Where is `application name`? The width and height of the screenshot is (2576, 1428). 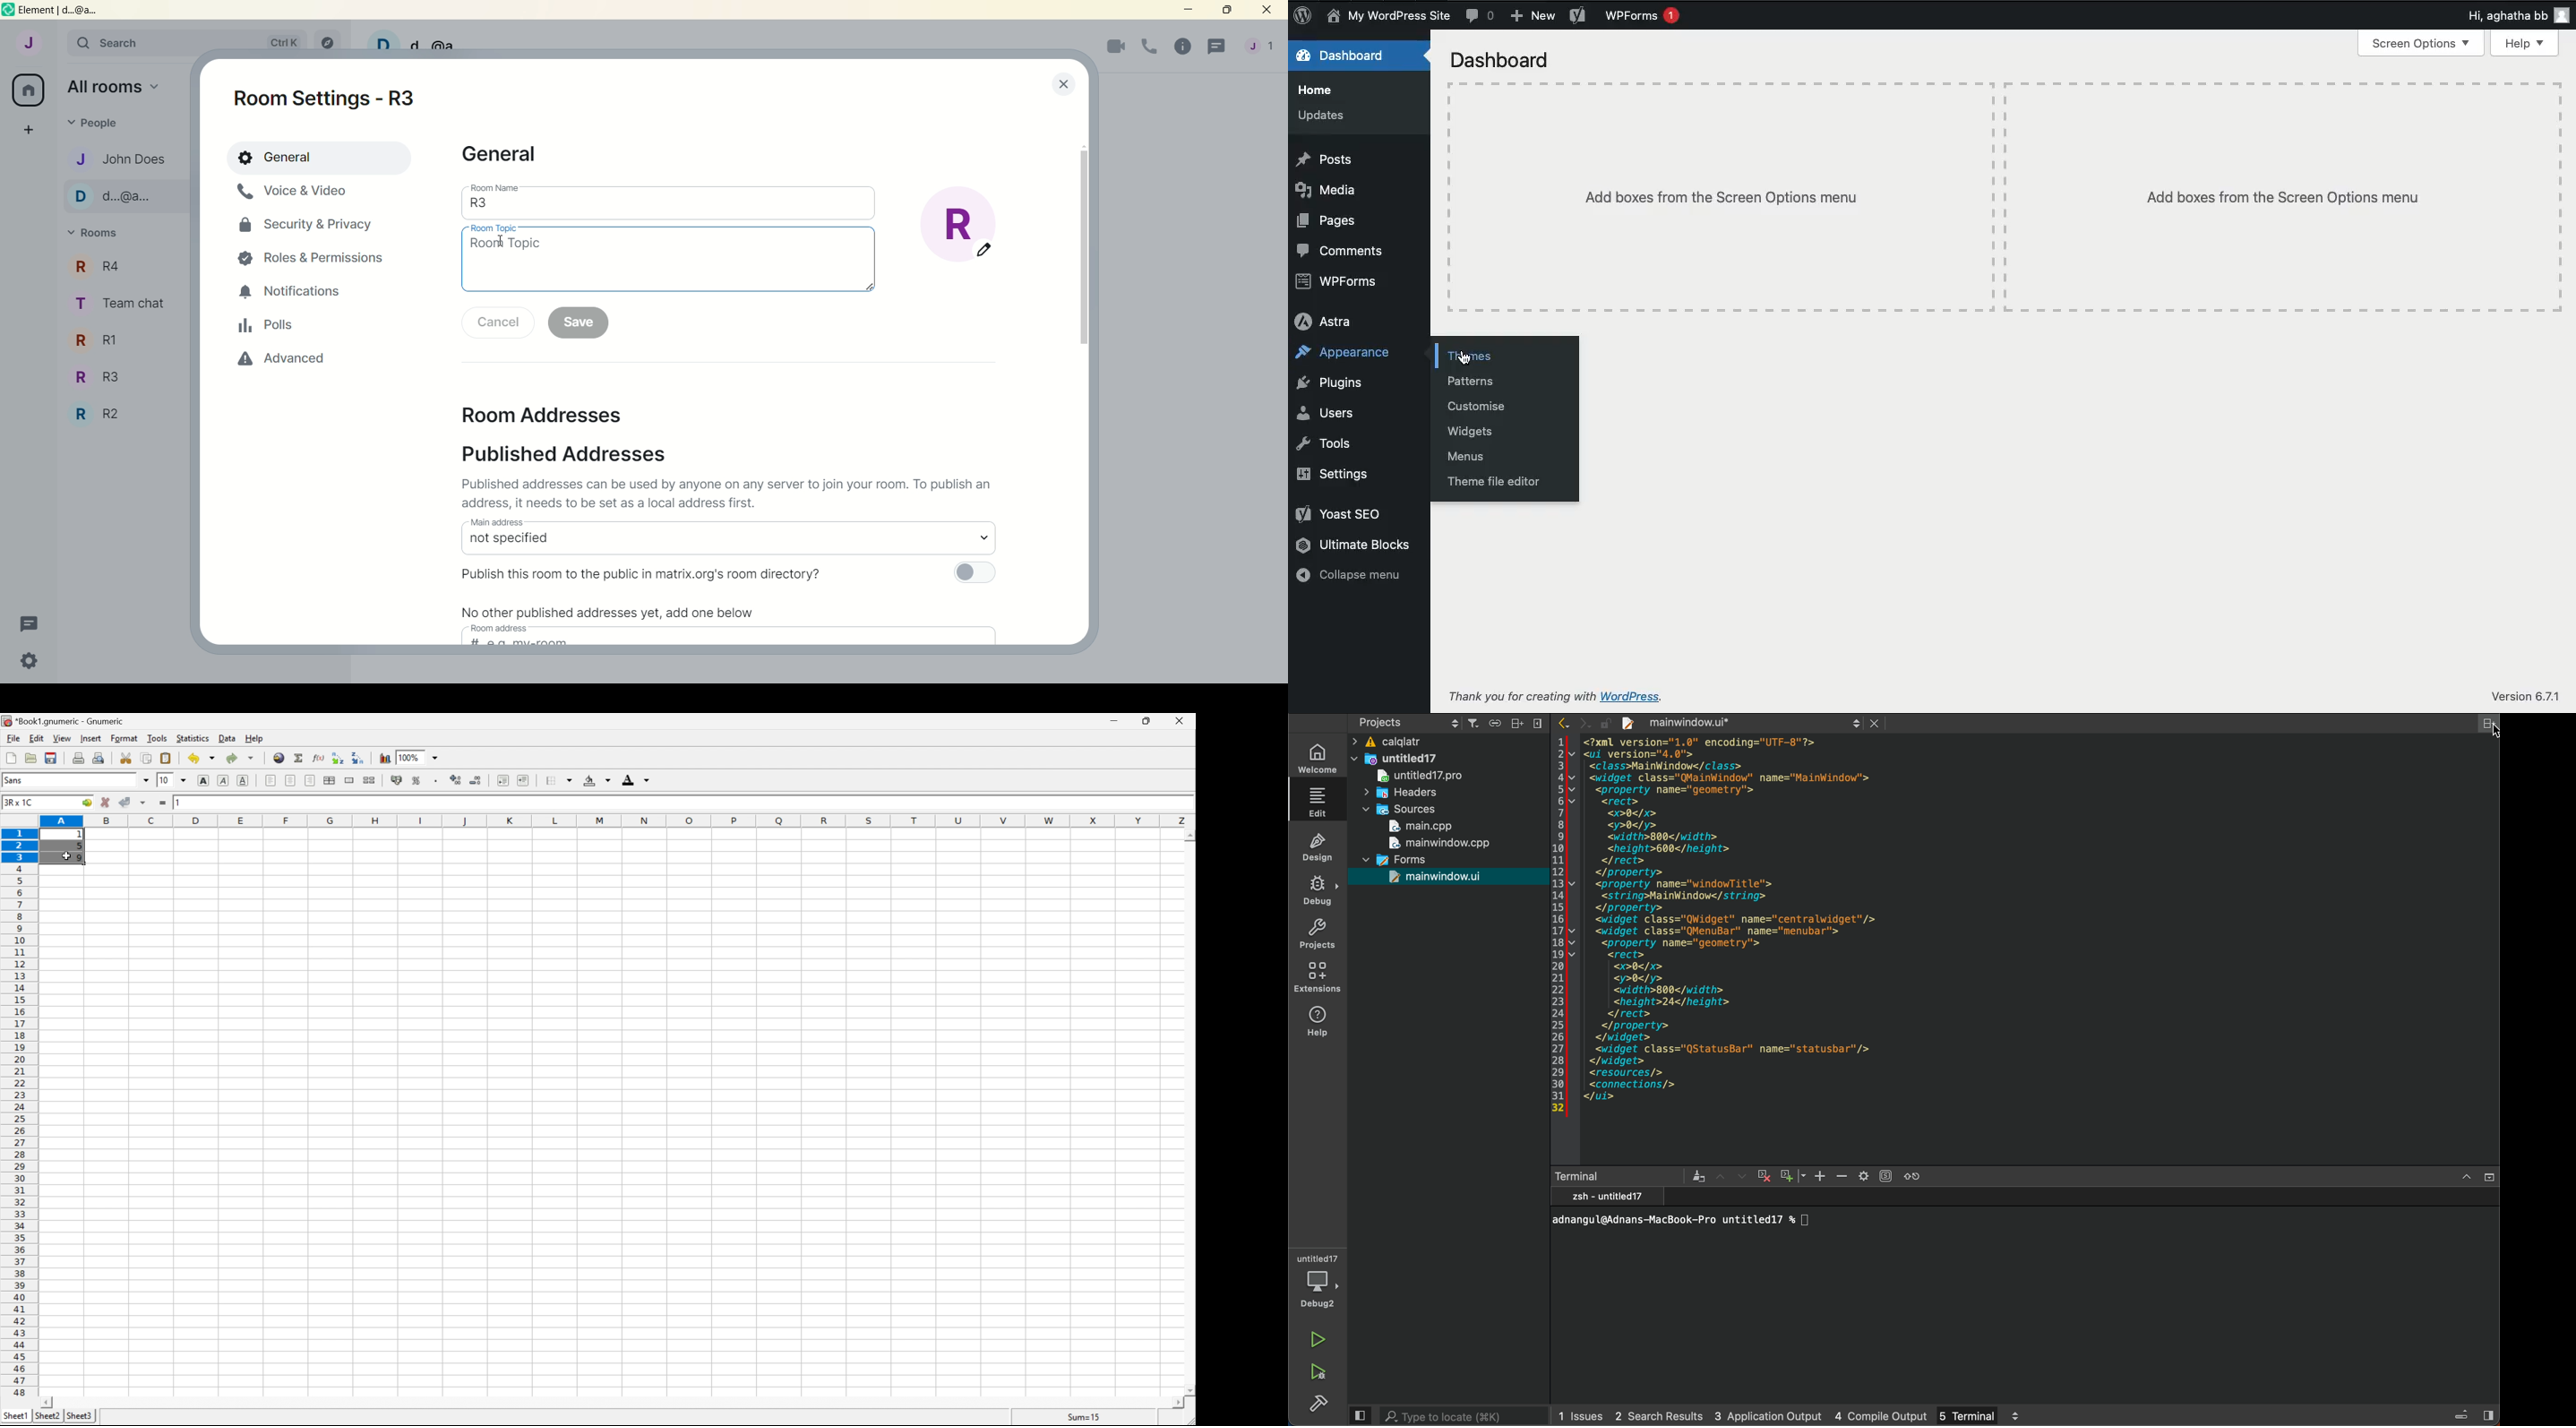 application name is located at coordinates (66, 720).